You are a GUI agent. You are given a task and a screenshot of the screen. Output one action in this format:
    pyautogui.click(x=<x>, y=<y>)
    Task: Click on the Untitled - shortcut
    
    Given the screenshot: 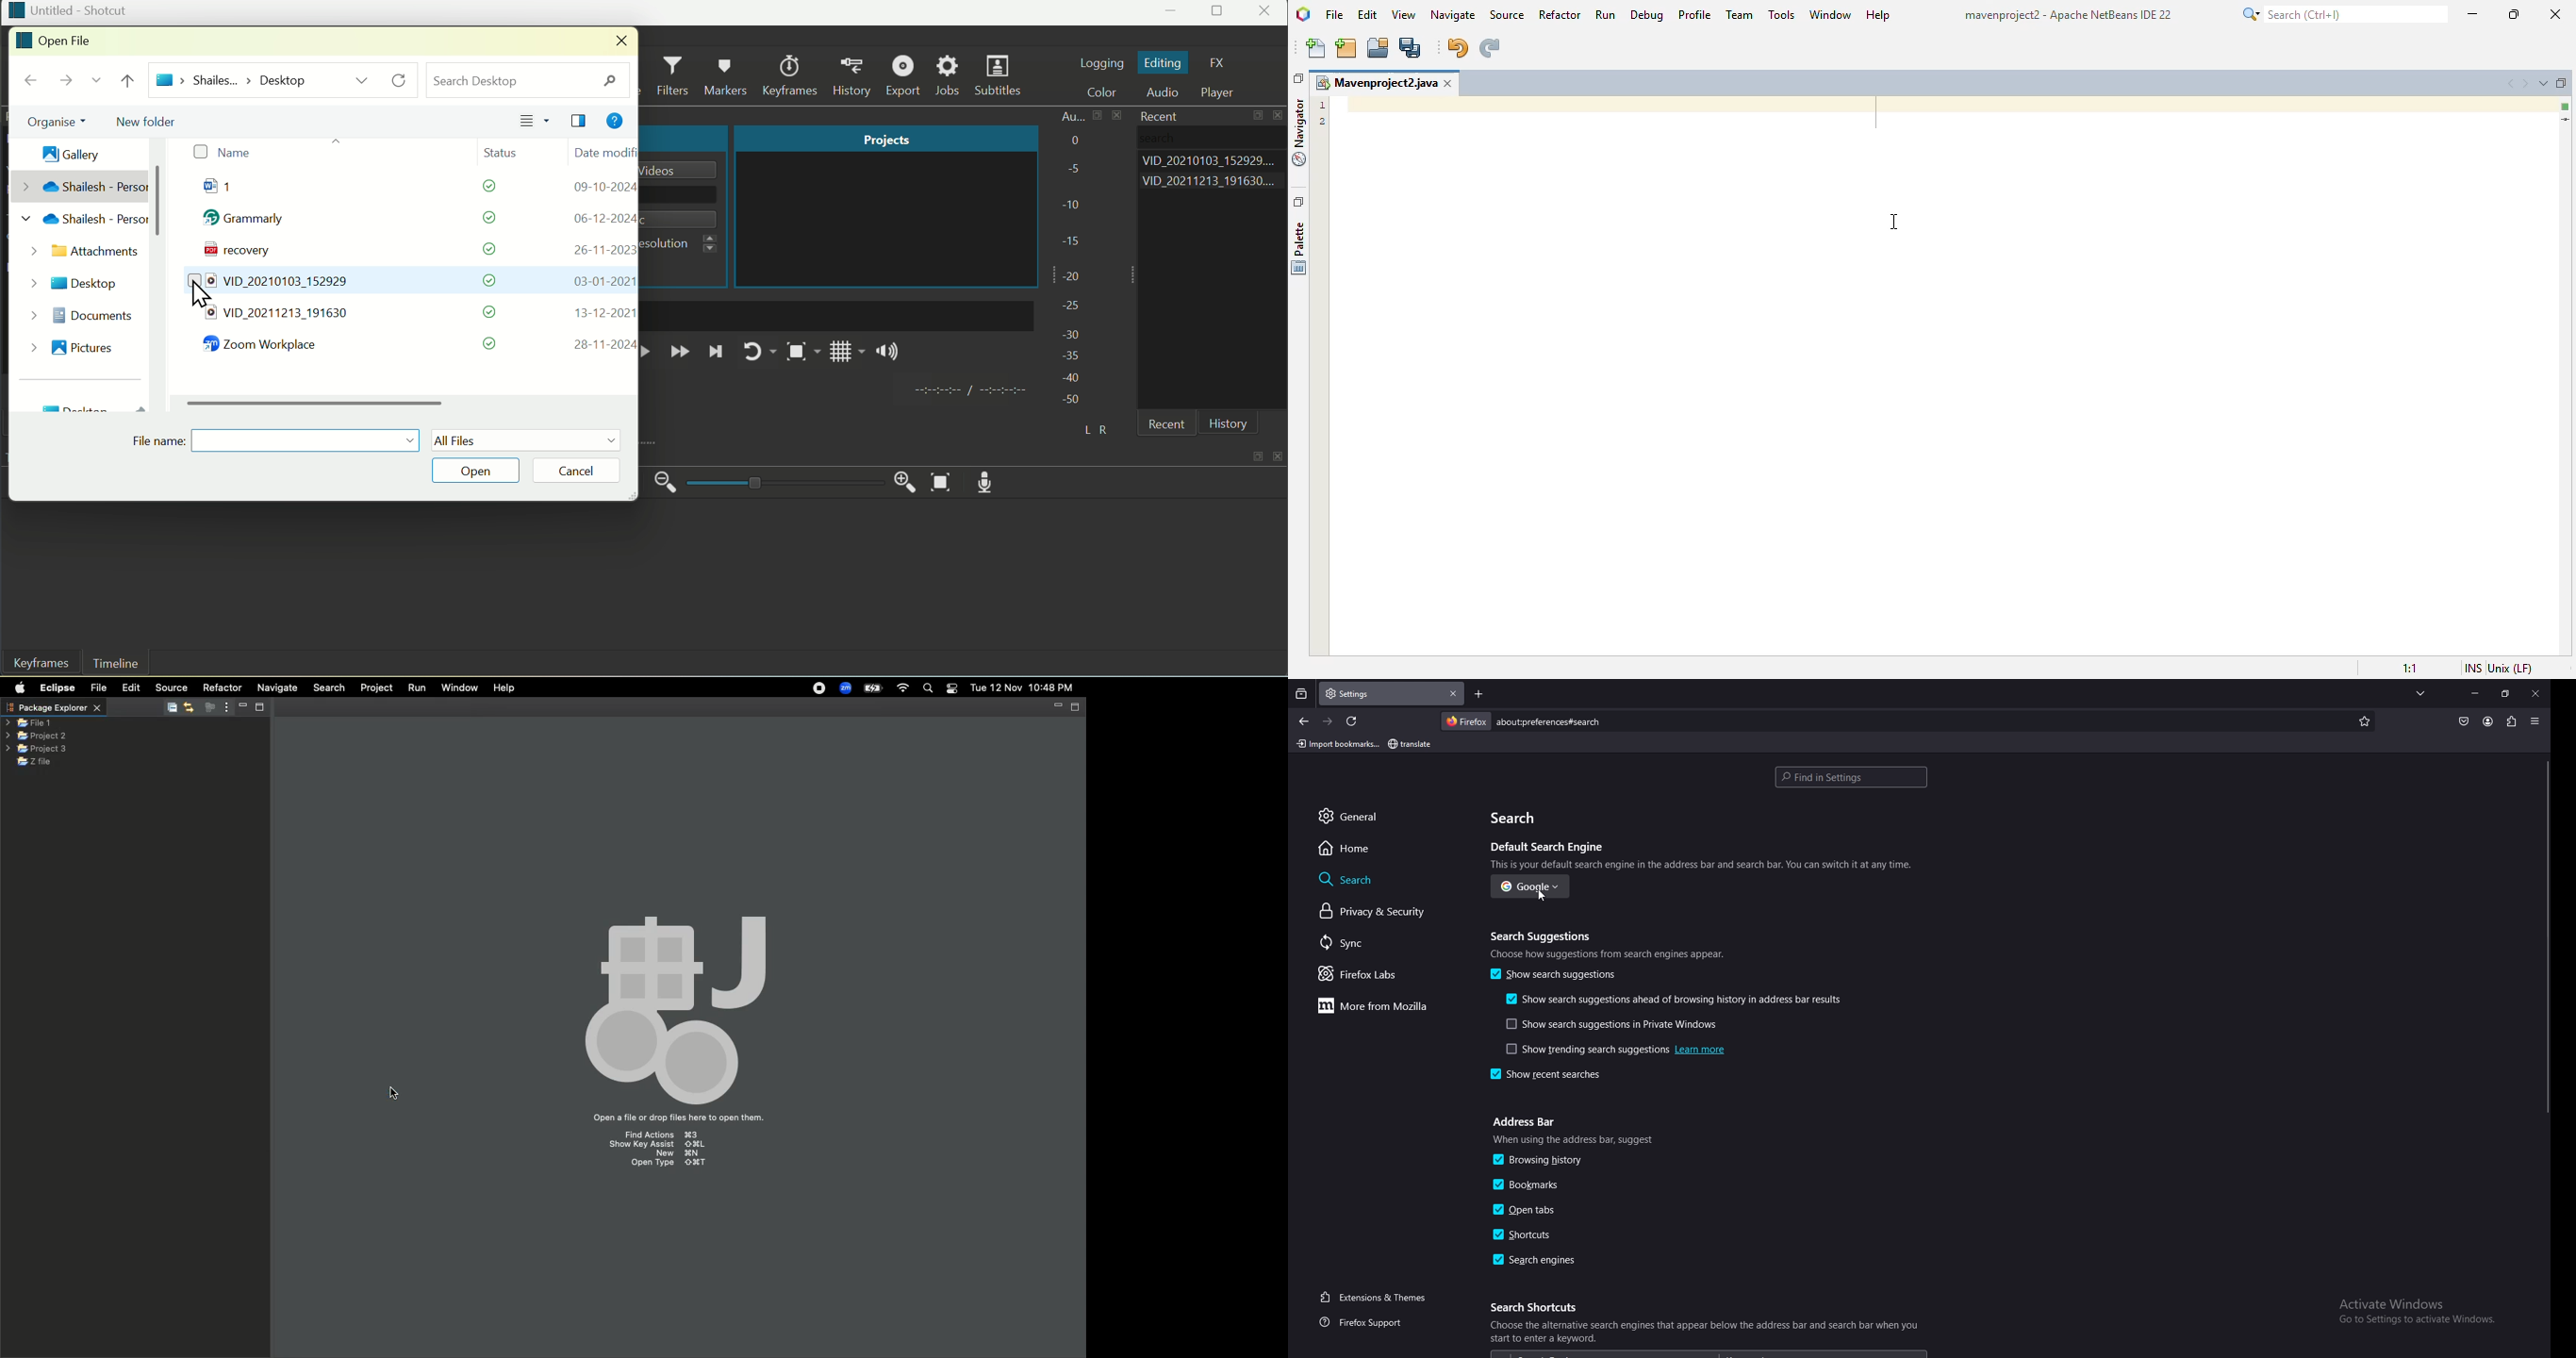 What is the action you would take?
    pyautogui.click(x=68, y=10)
    